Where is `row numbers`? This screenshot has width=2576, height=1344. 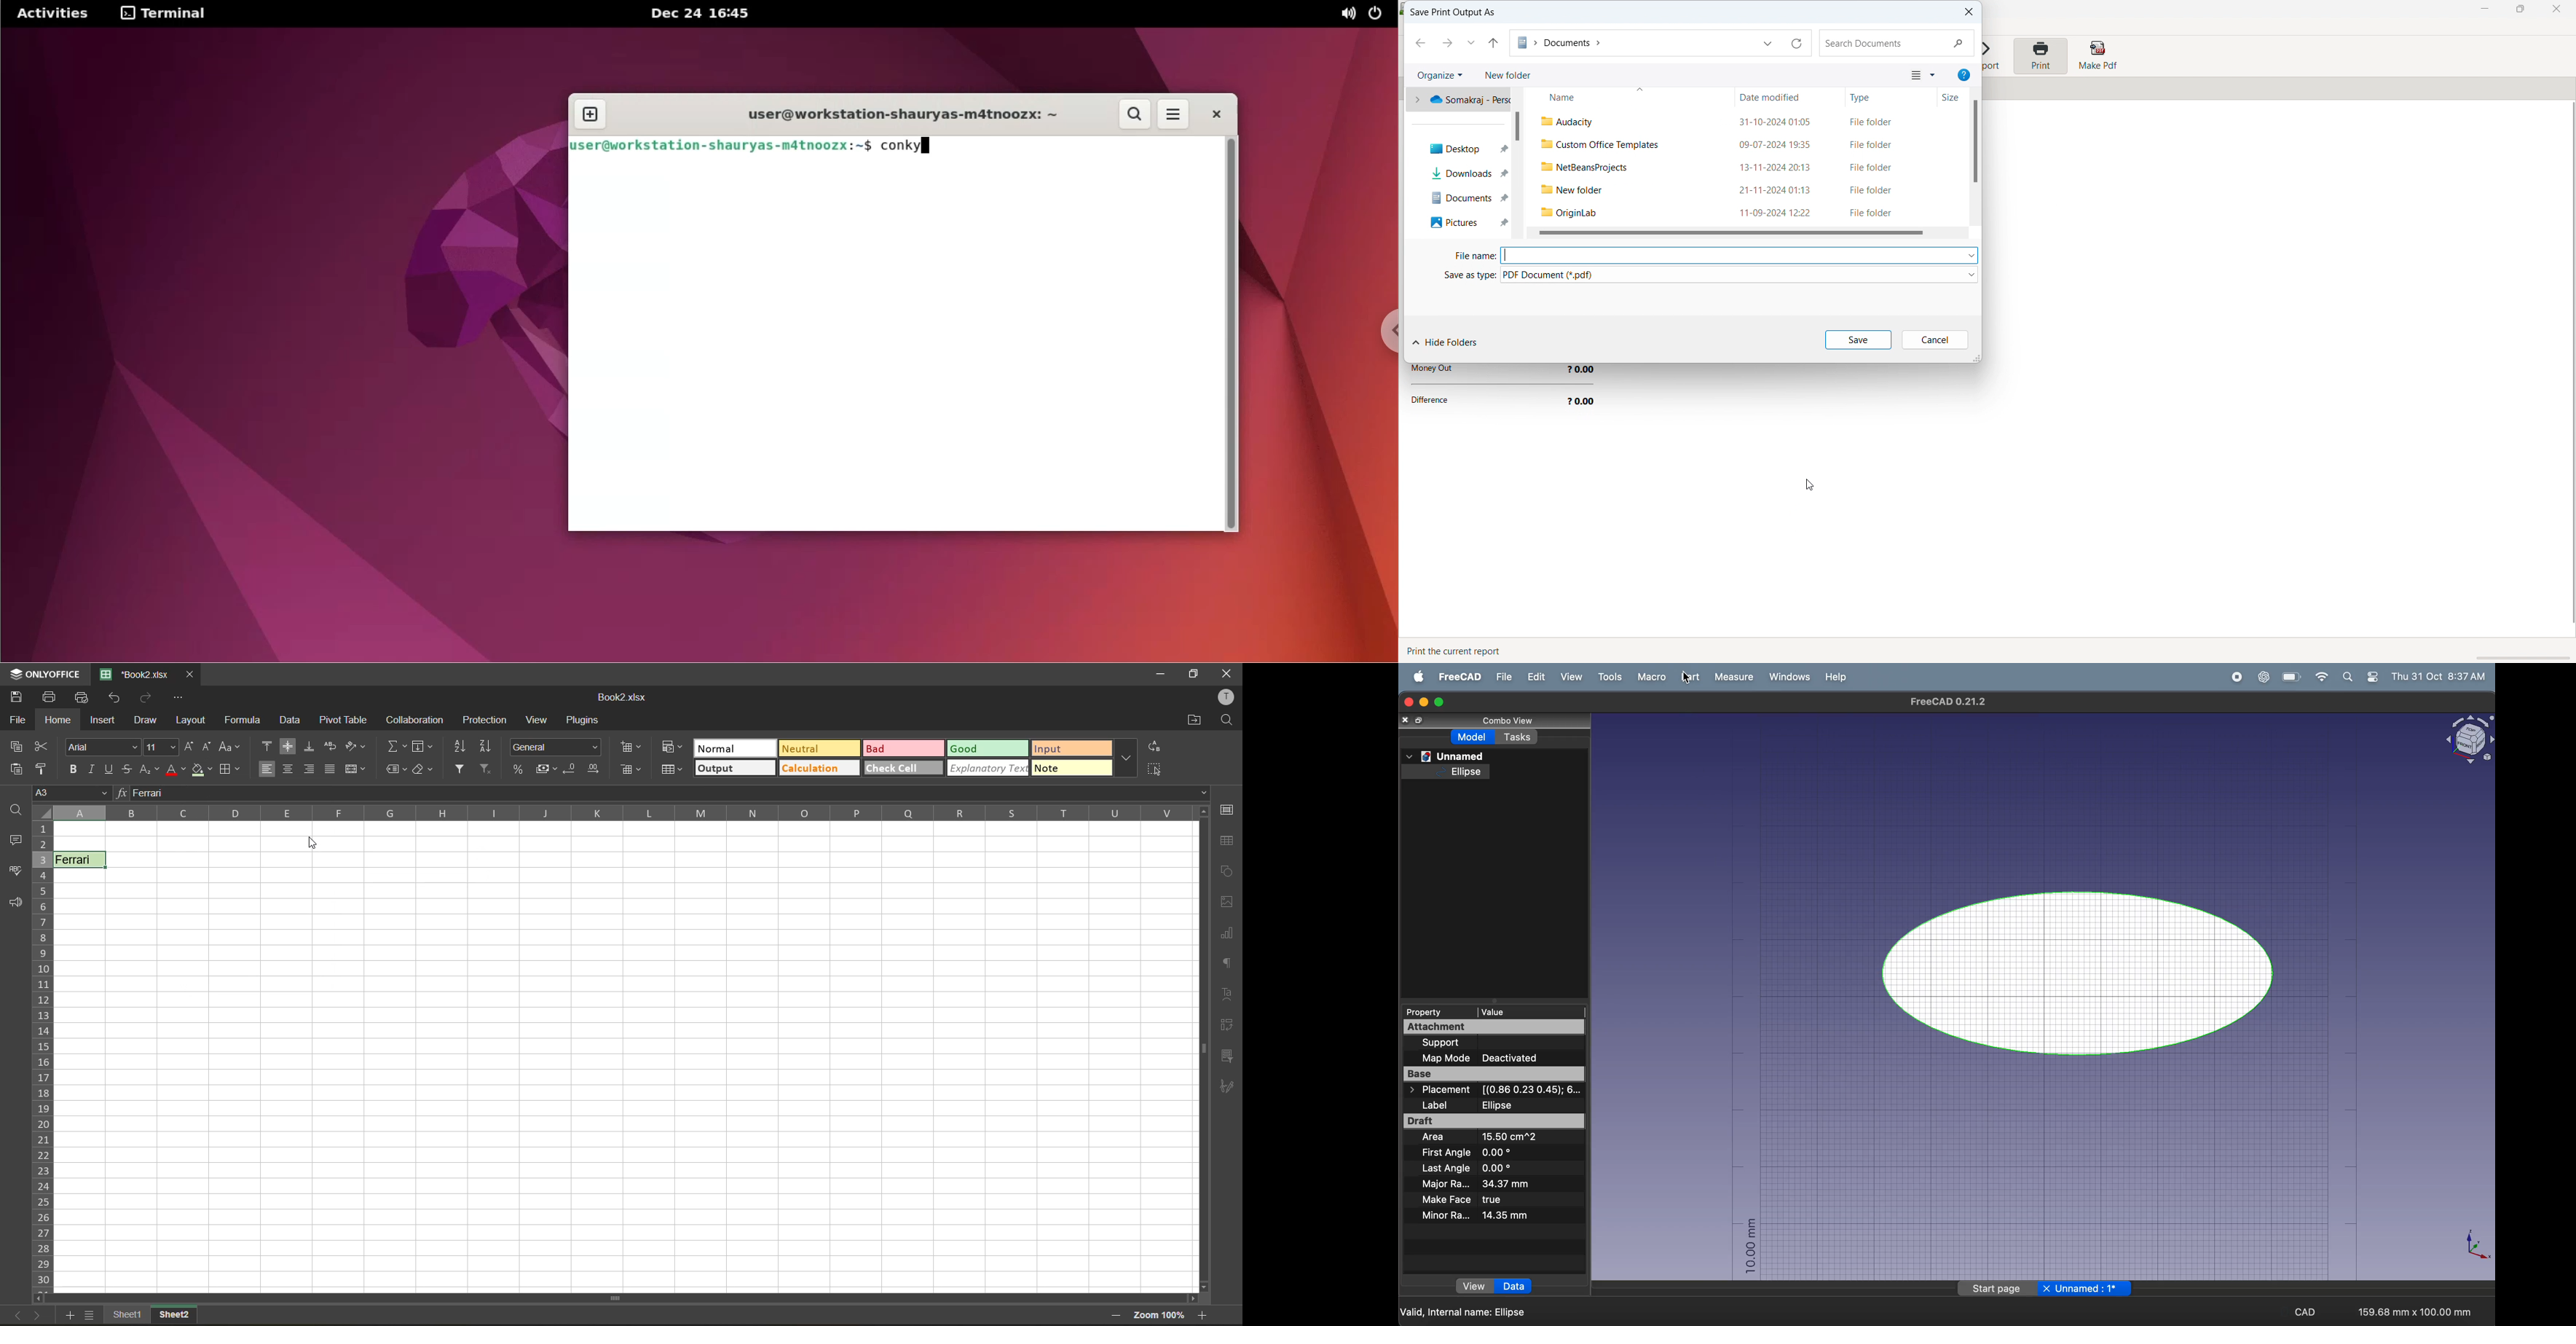
row numbers is located at coordinates (43, 1053).